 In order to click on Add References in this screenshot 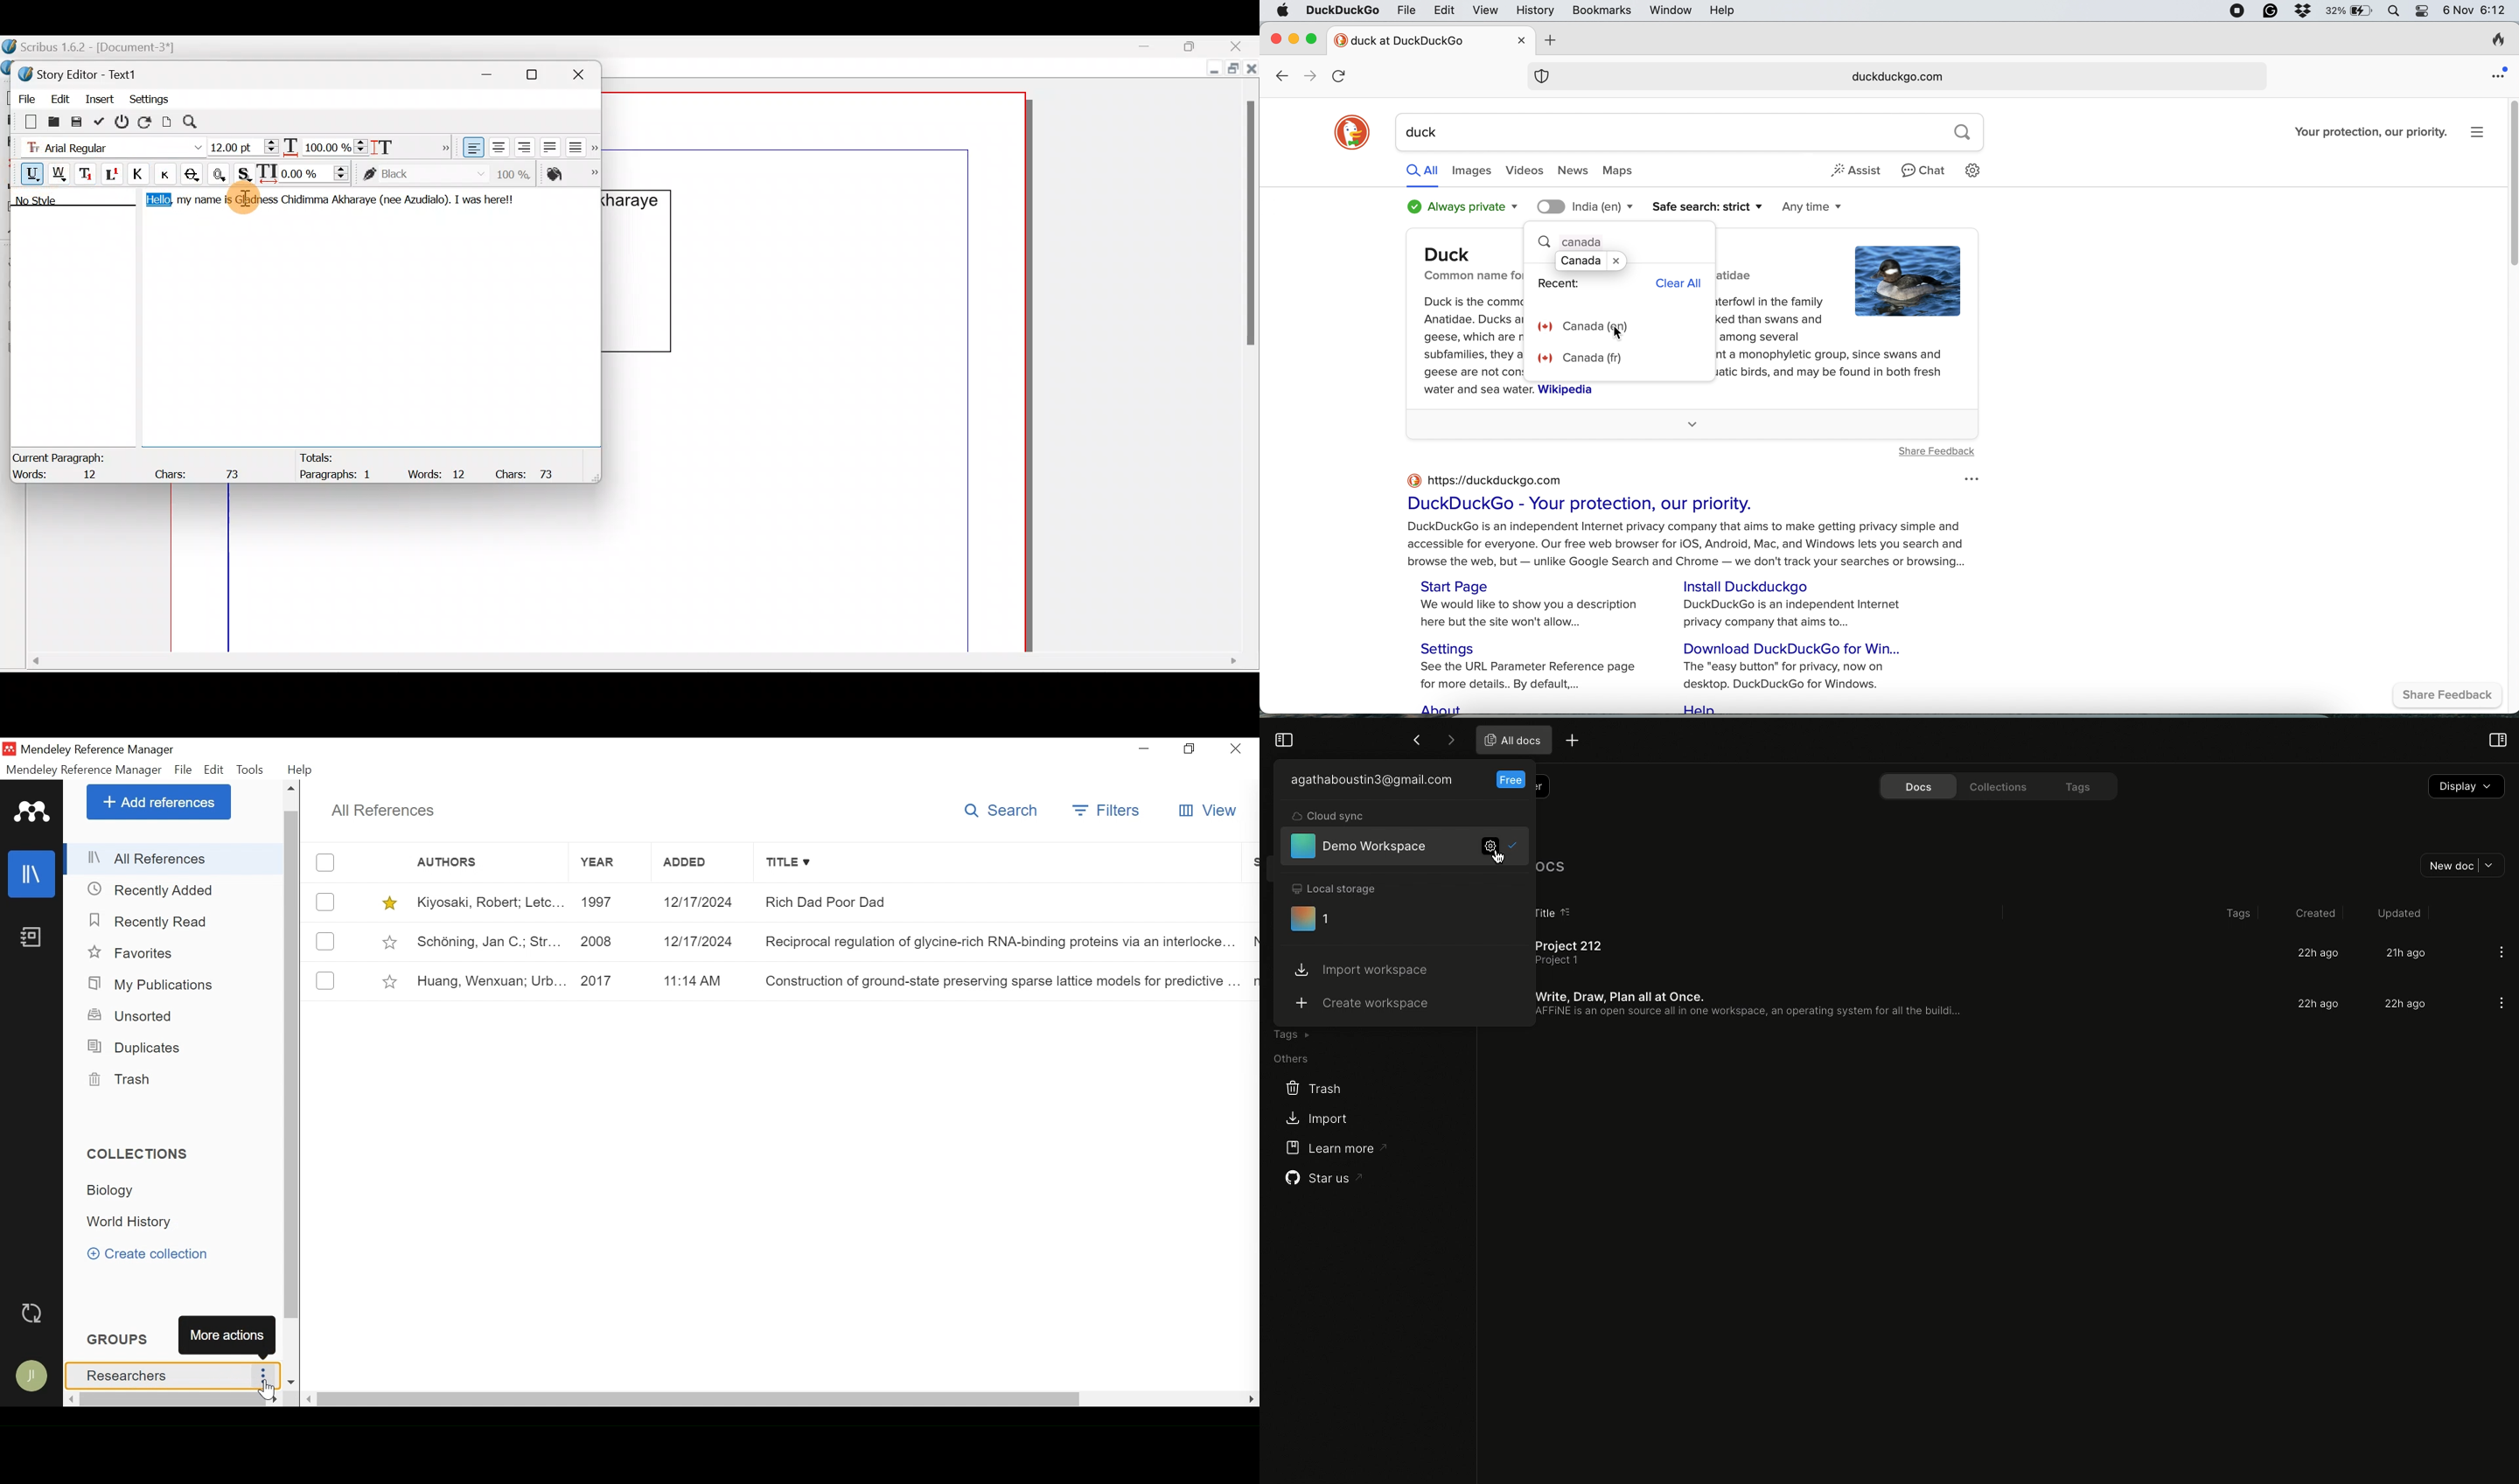, I will do `click(159, 801)`.